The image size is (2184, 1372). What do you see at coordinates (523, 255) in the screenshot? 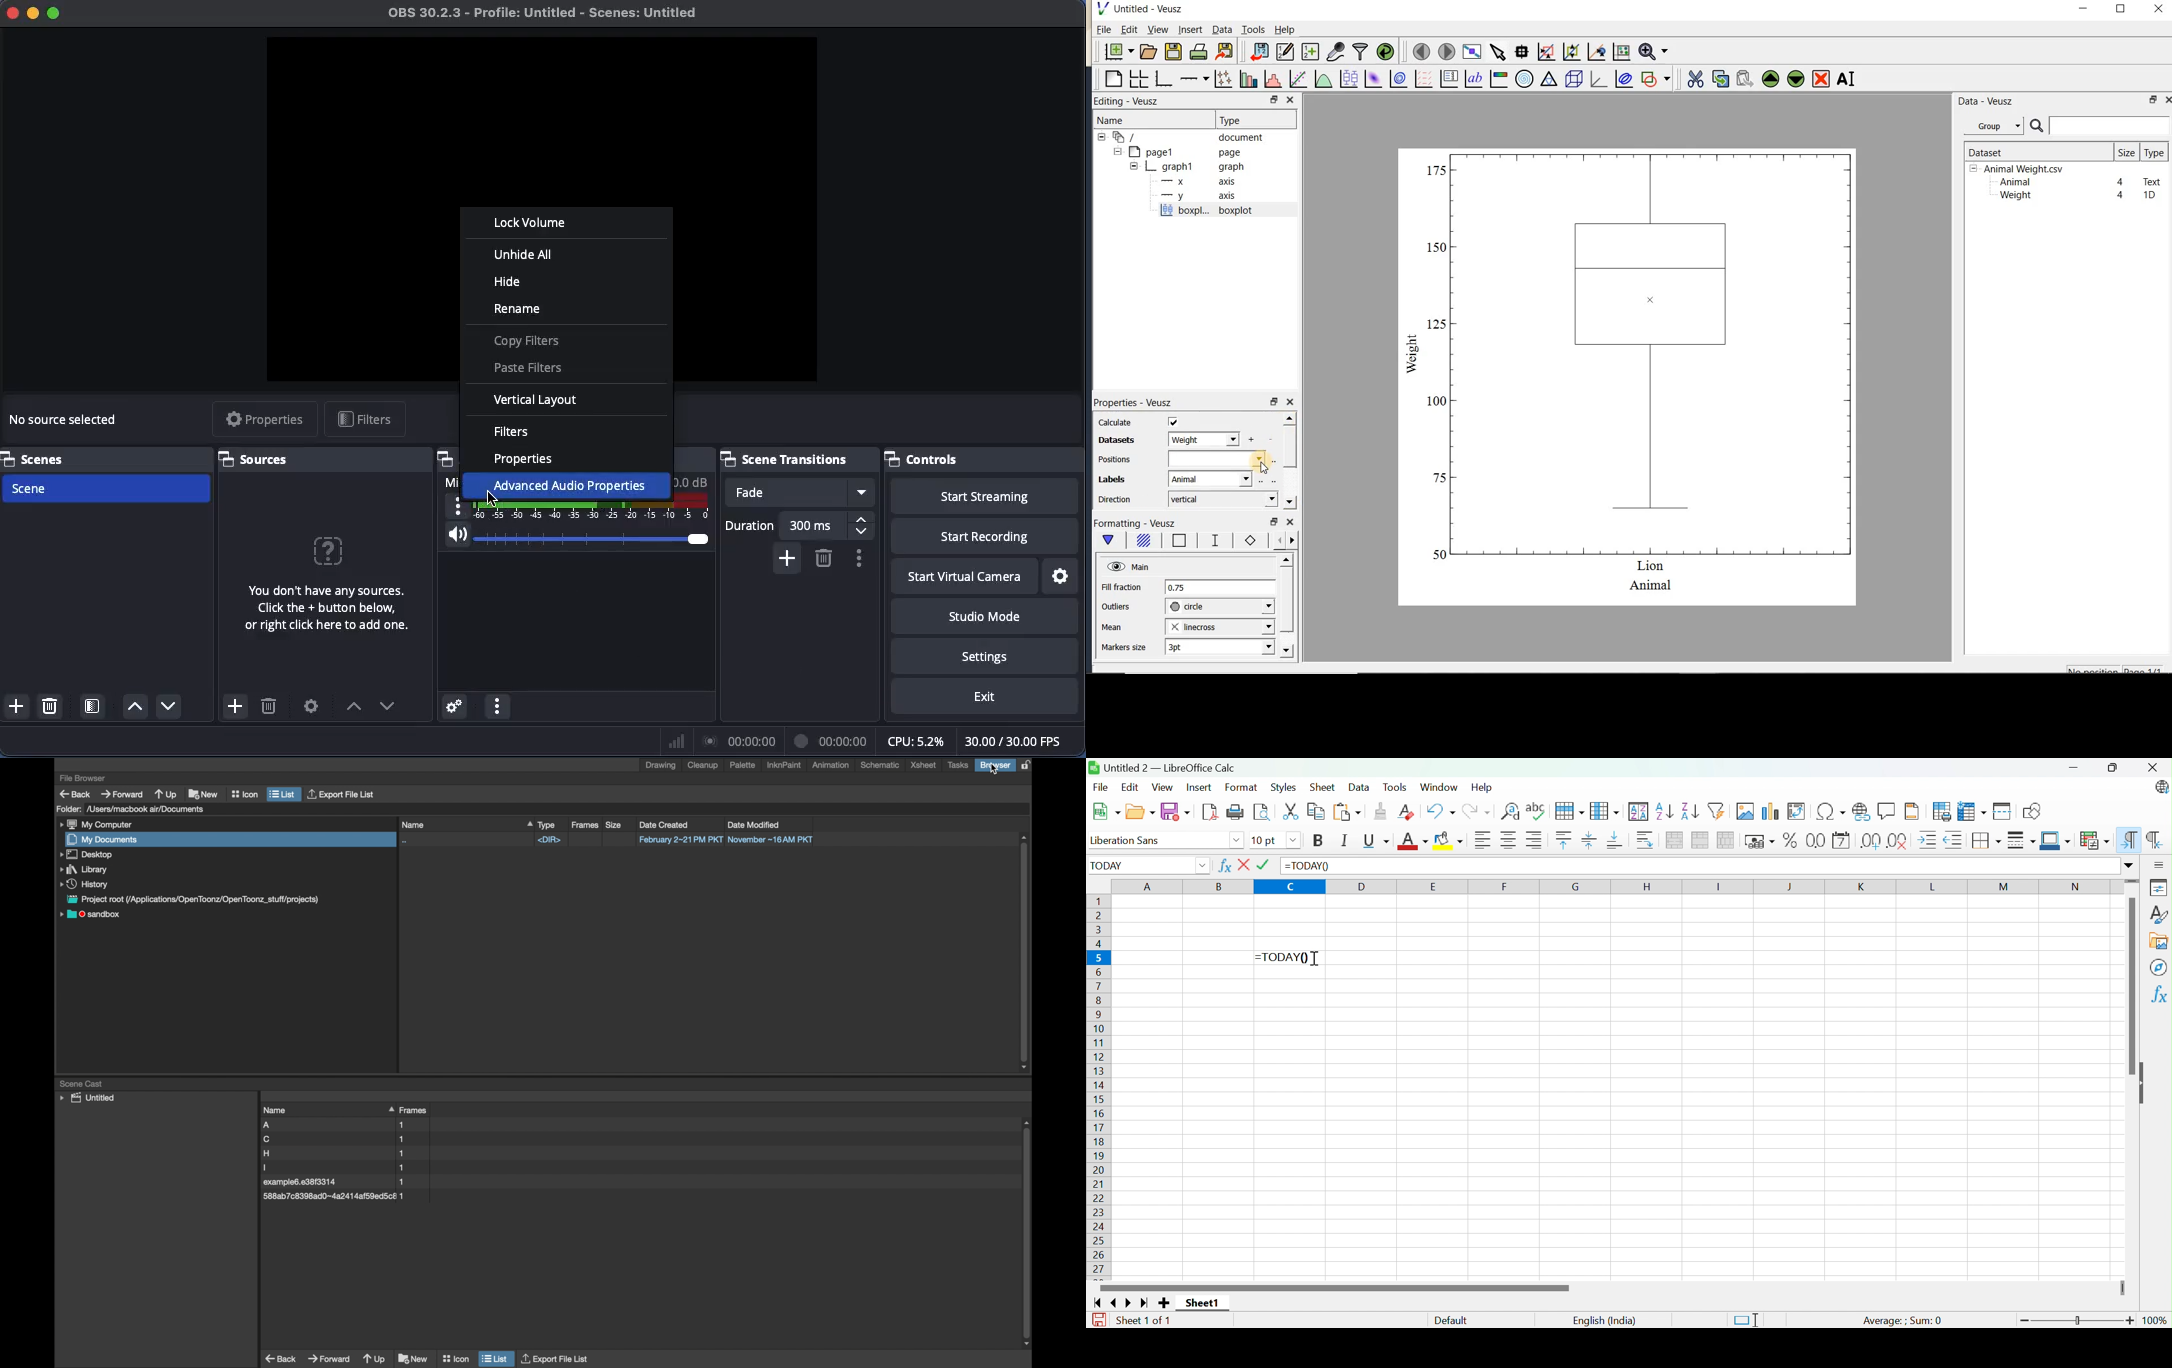
I see `Unhide all` at bounding box center [523, 255].